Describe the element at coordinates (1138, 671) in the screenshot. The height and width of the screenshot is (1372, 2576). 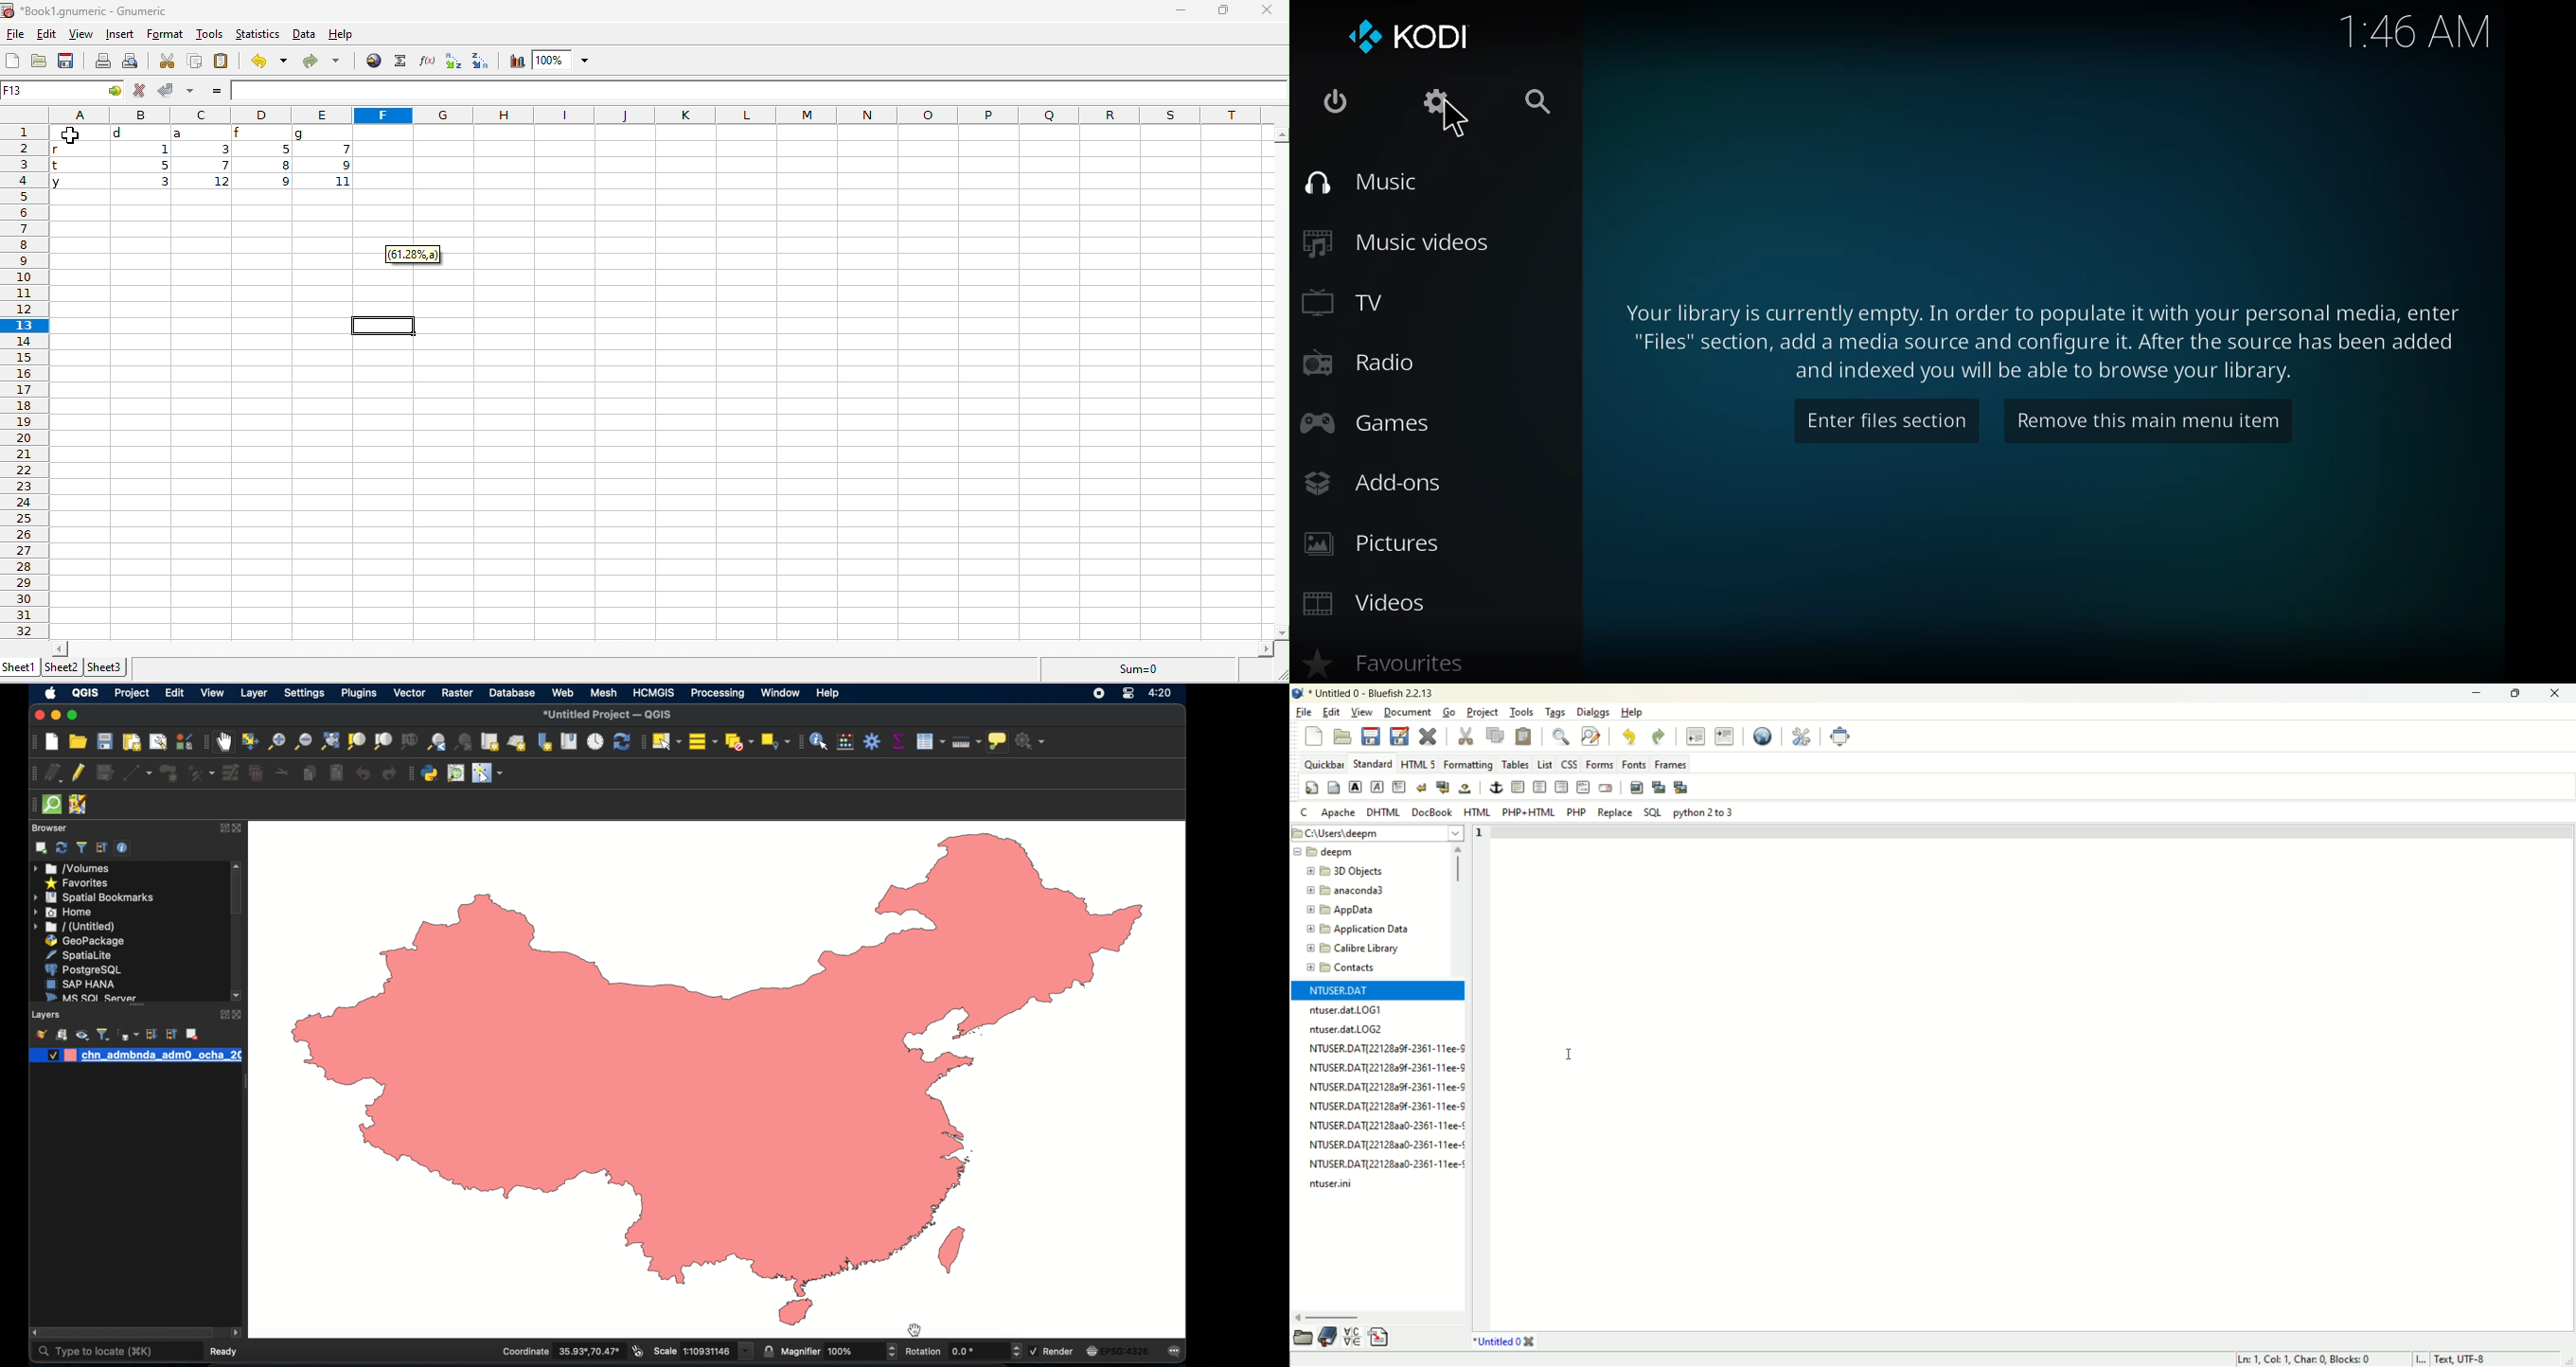
I see `formula` at that location.